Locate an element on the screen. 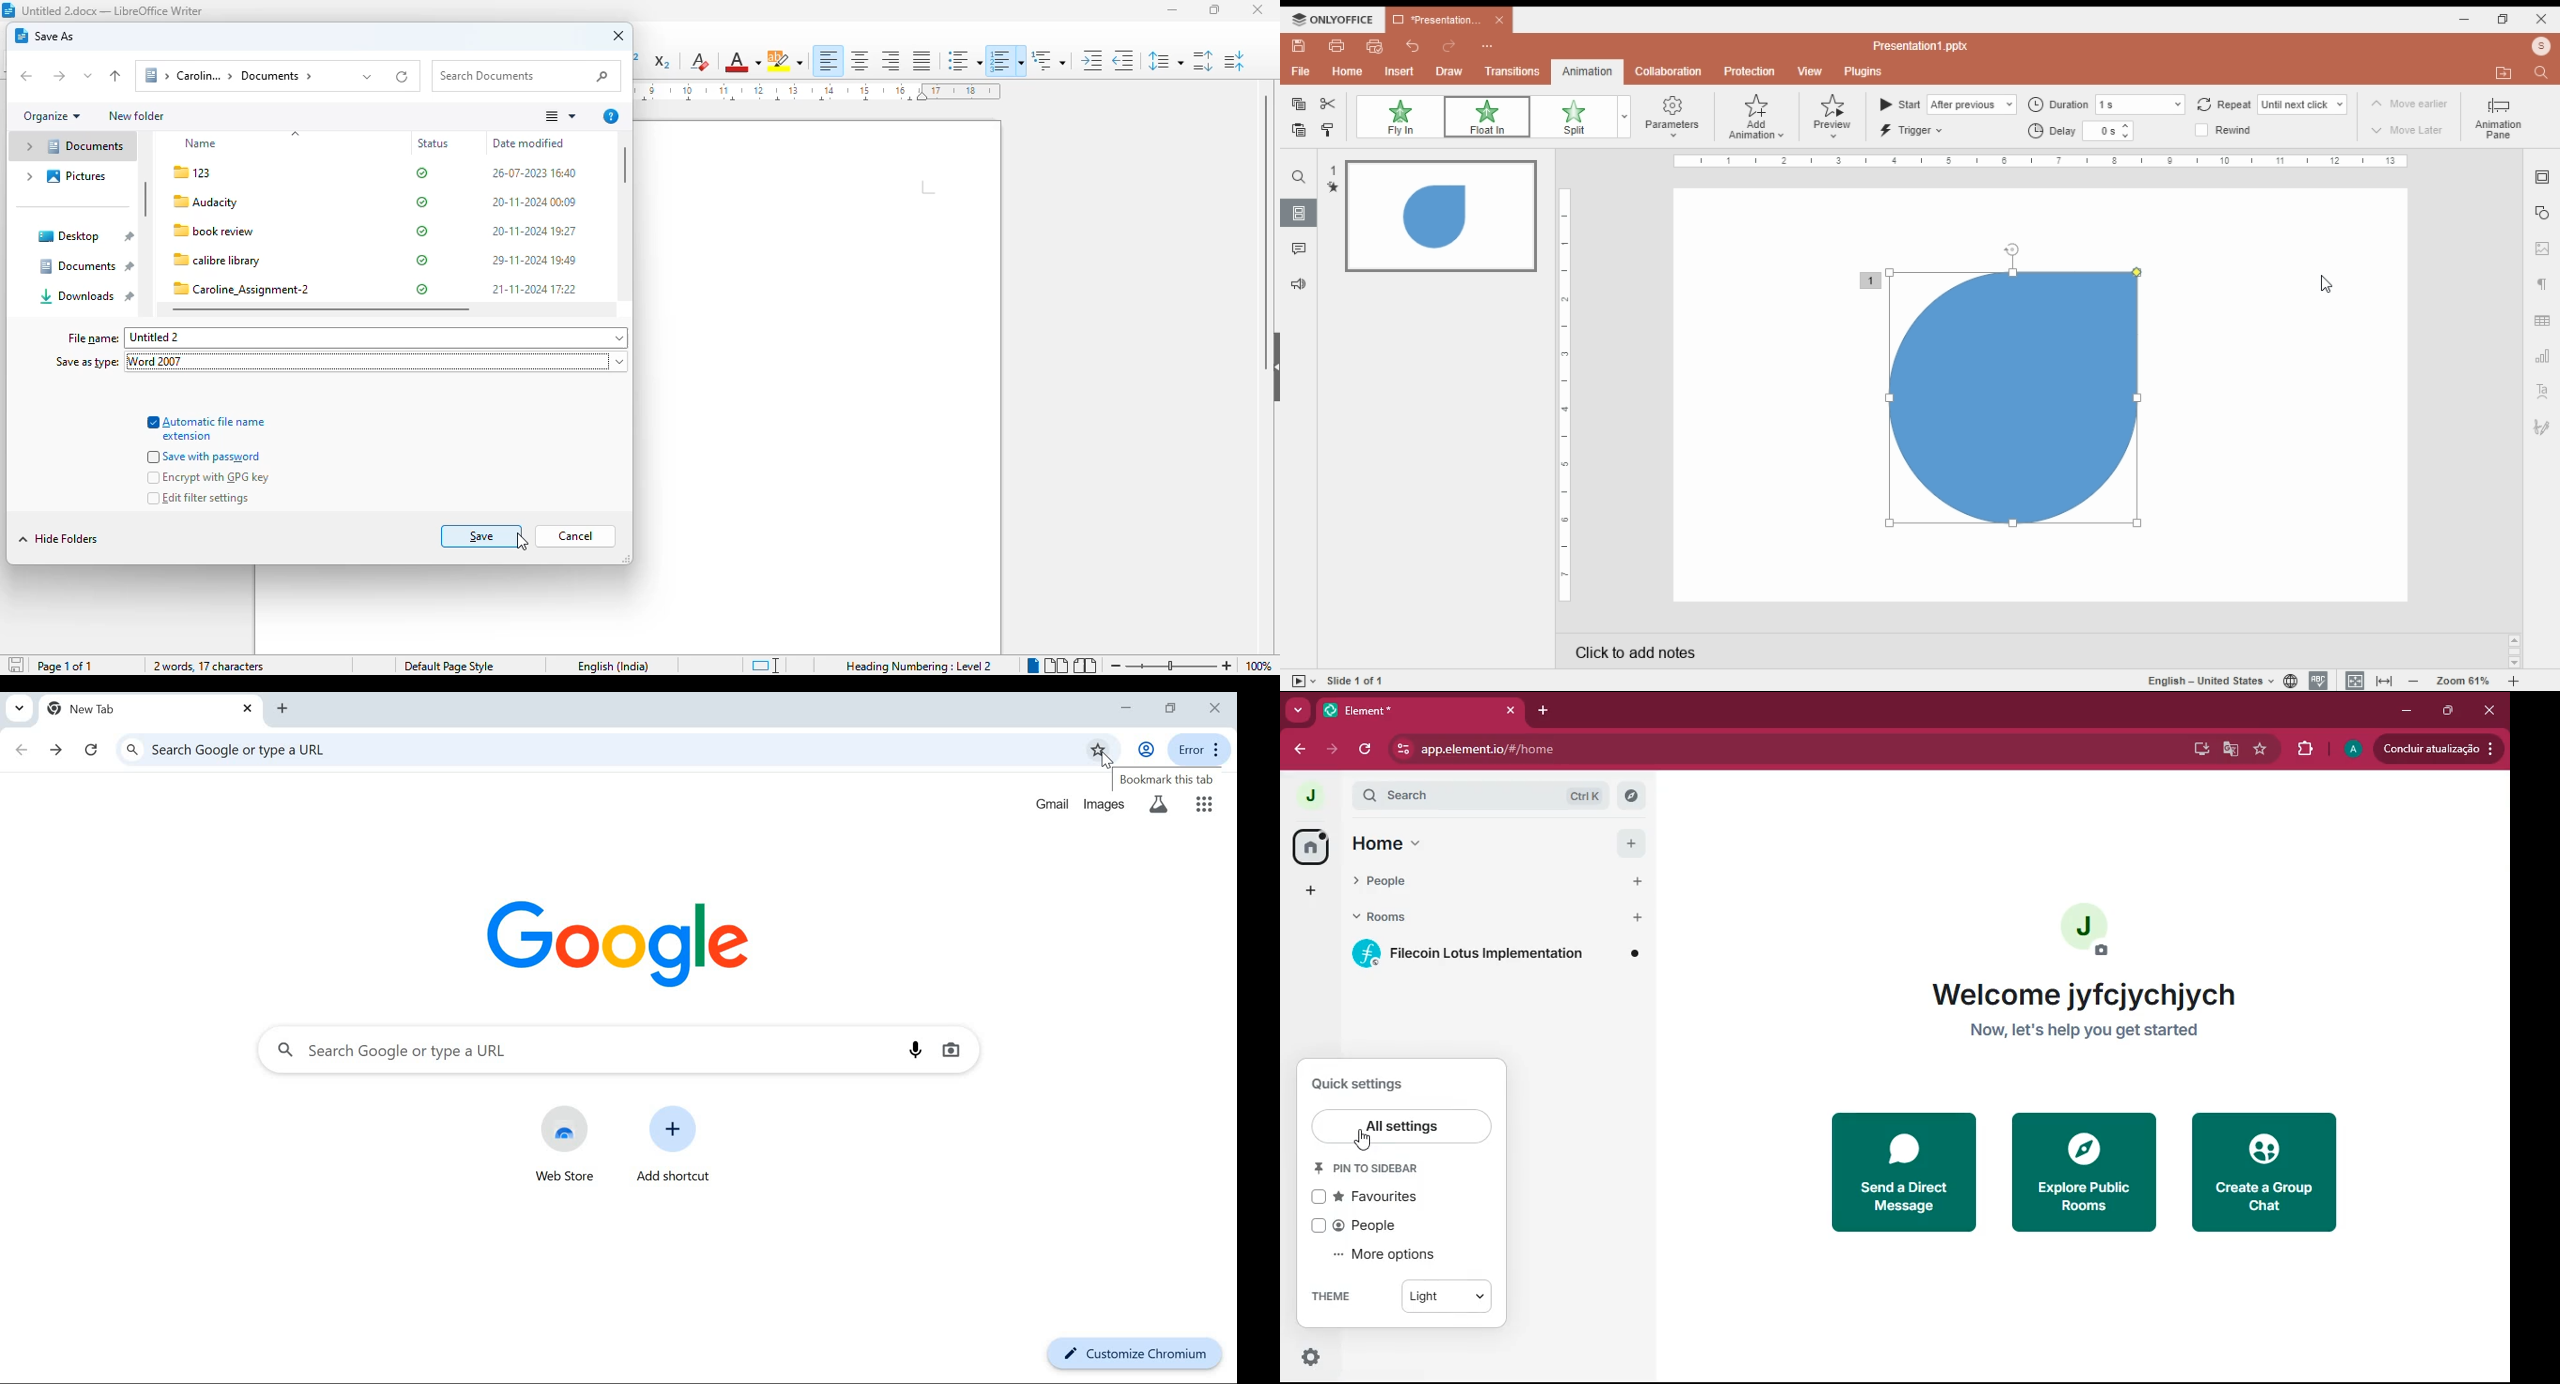 This screenshot has height=1400, width=2576. maximize is located at coordinates (2445, 711).